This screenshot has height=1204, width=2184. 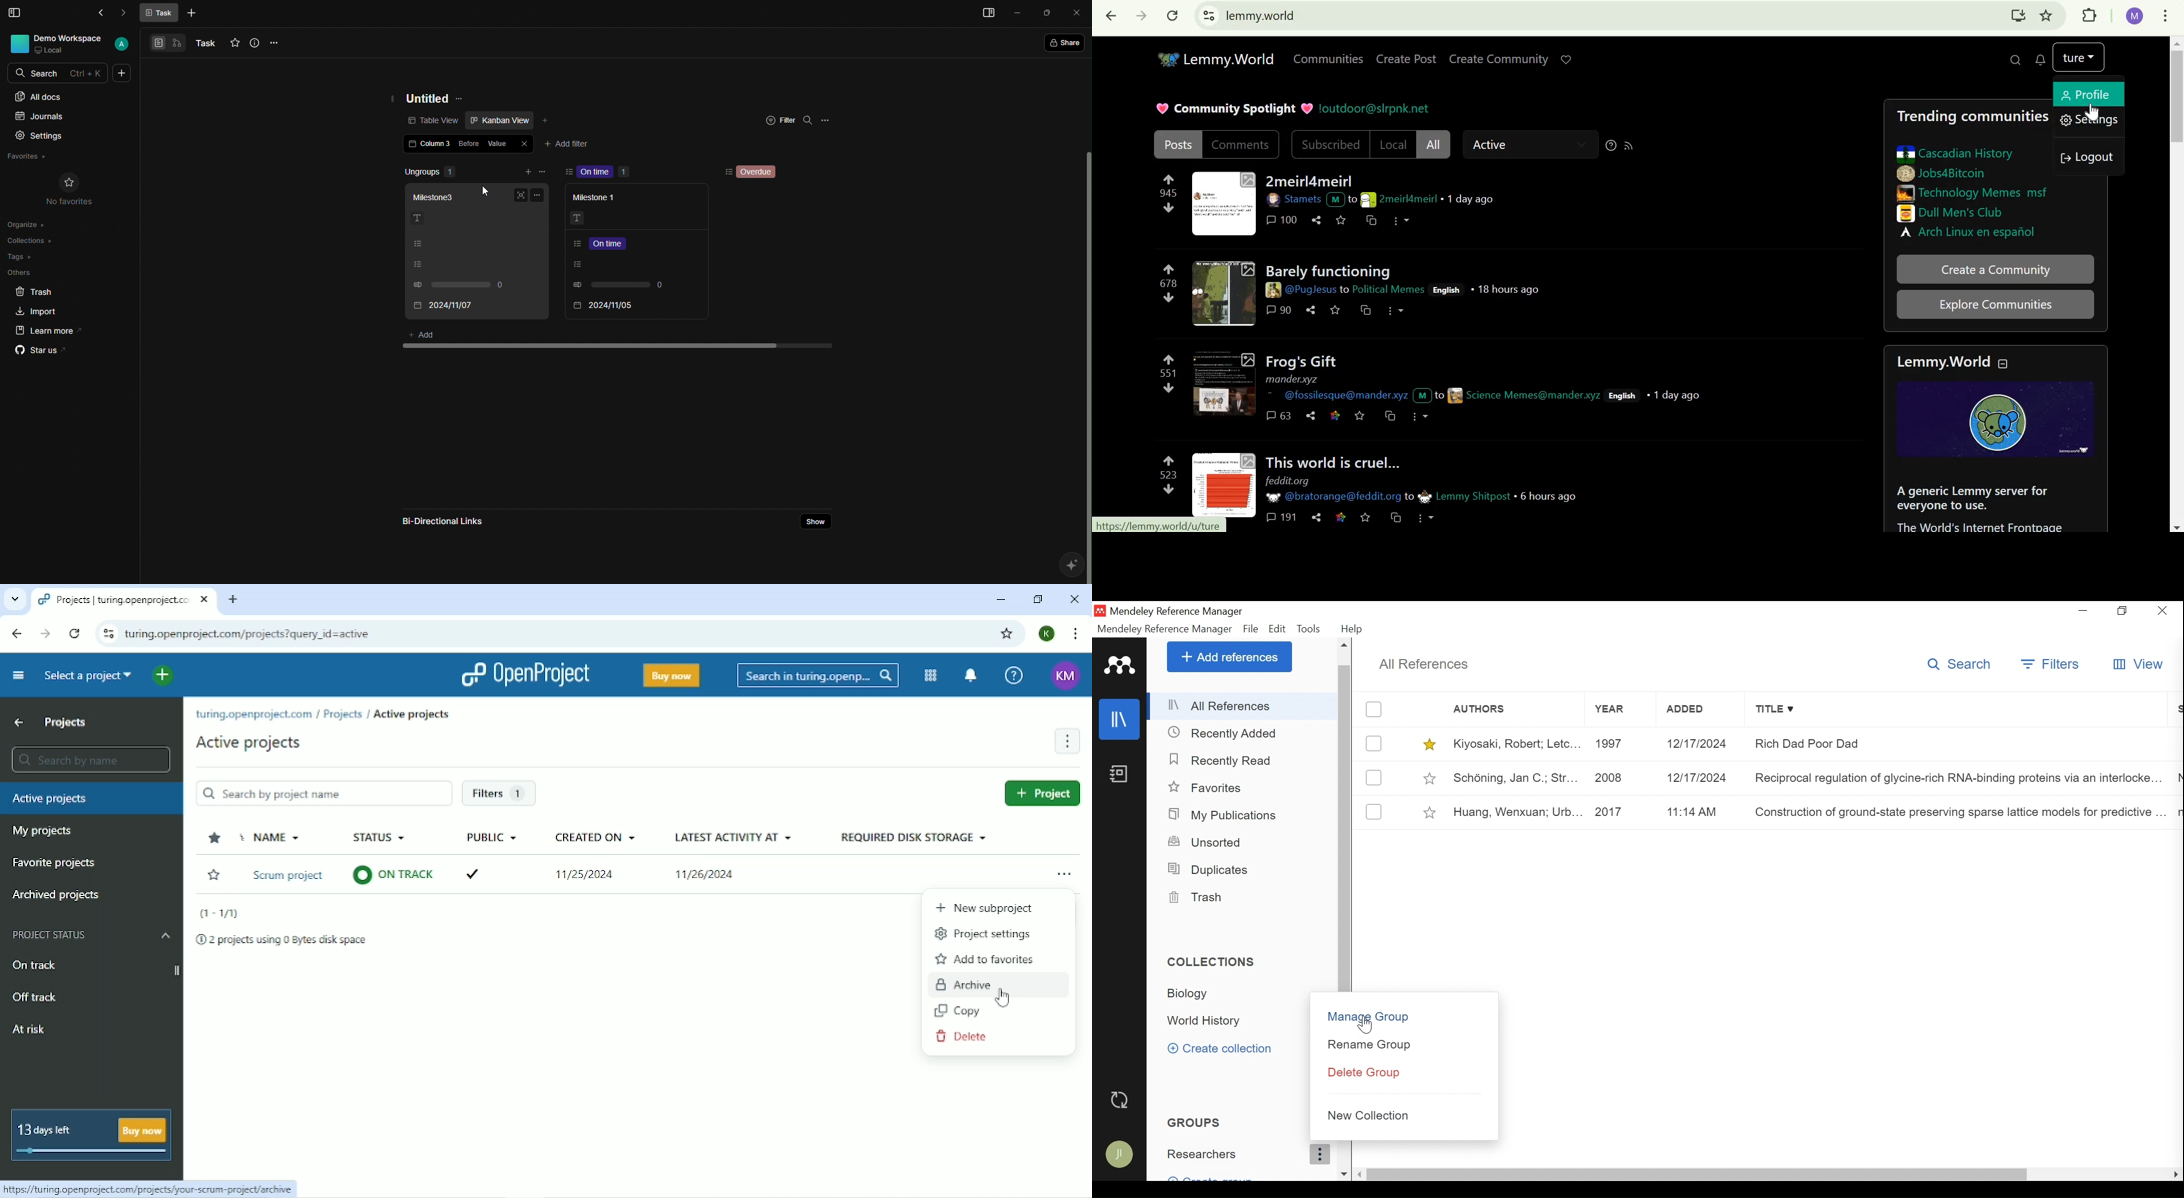 What do you see at coordinates (69, 44) in the screenshot?
I see `User` at bounding box center [69, 44].